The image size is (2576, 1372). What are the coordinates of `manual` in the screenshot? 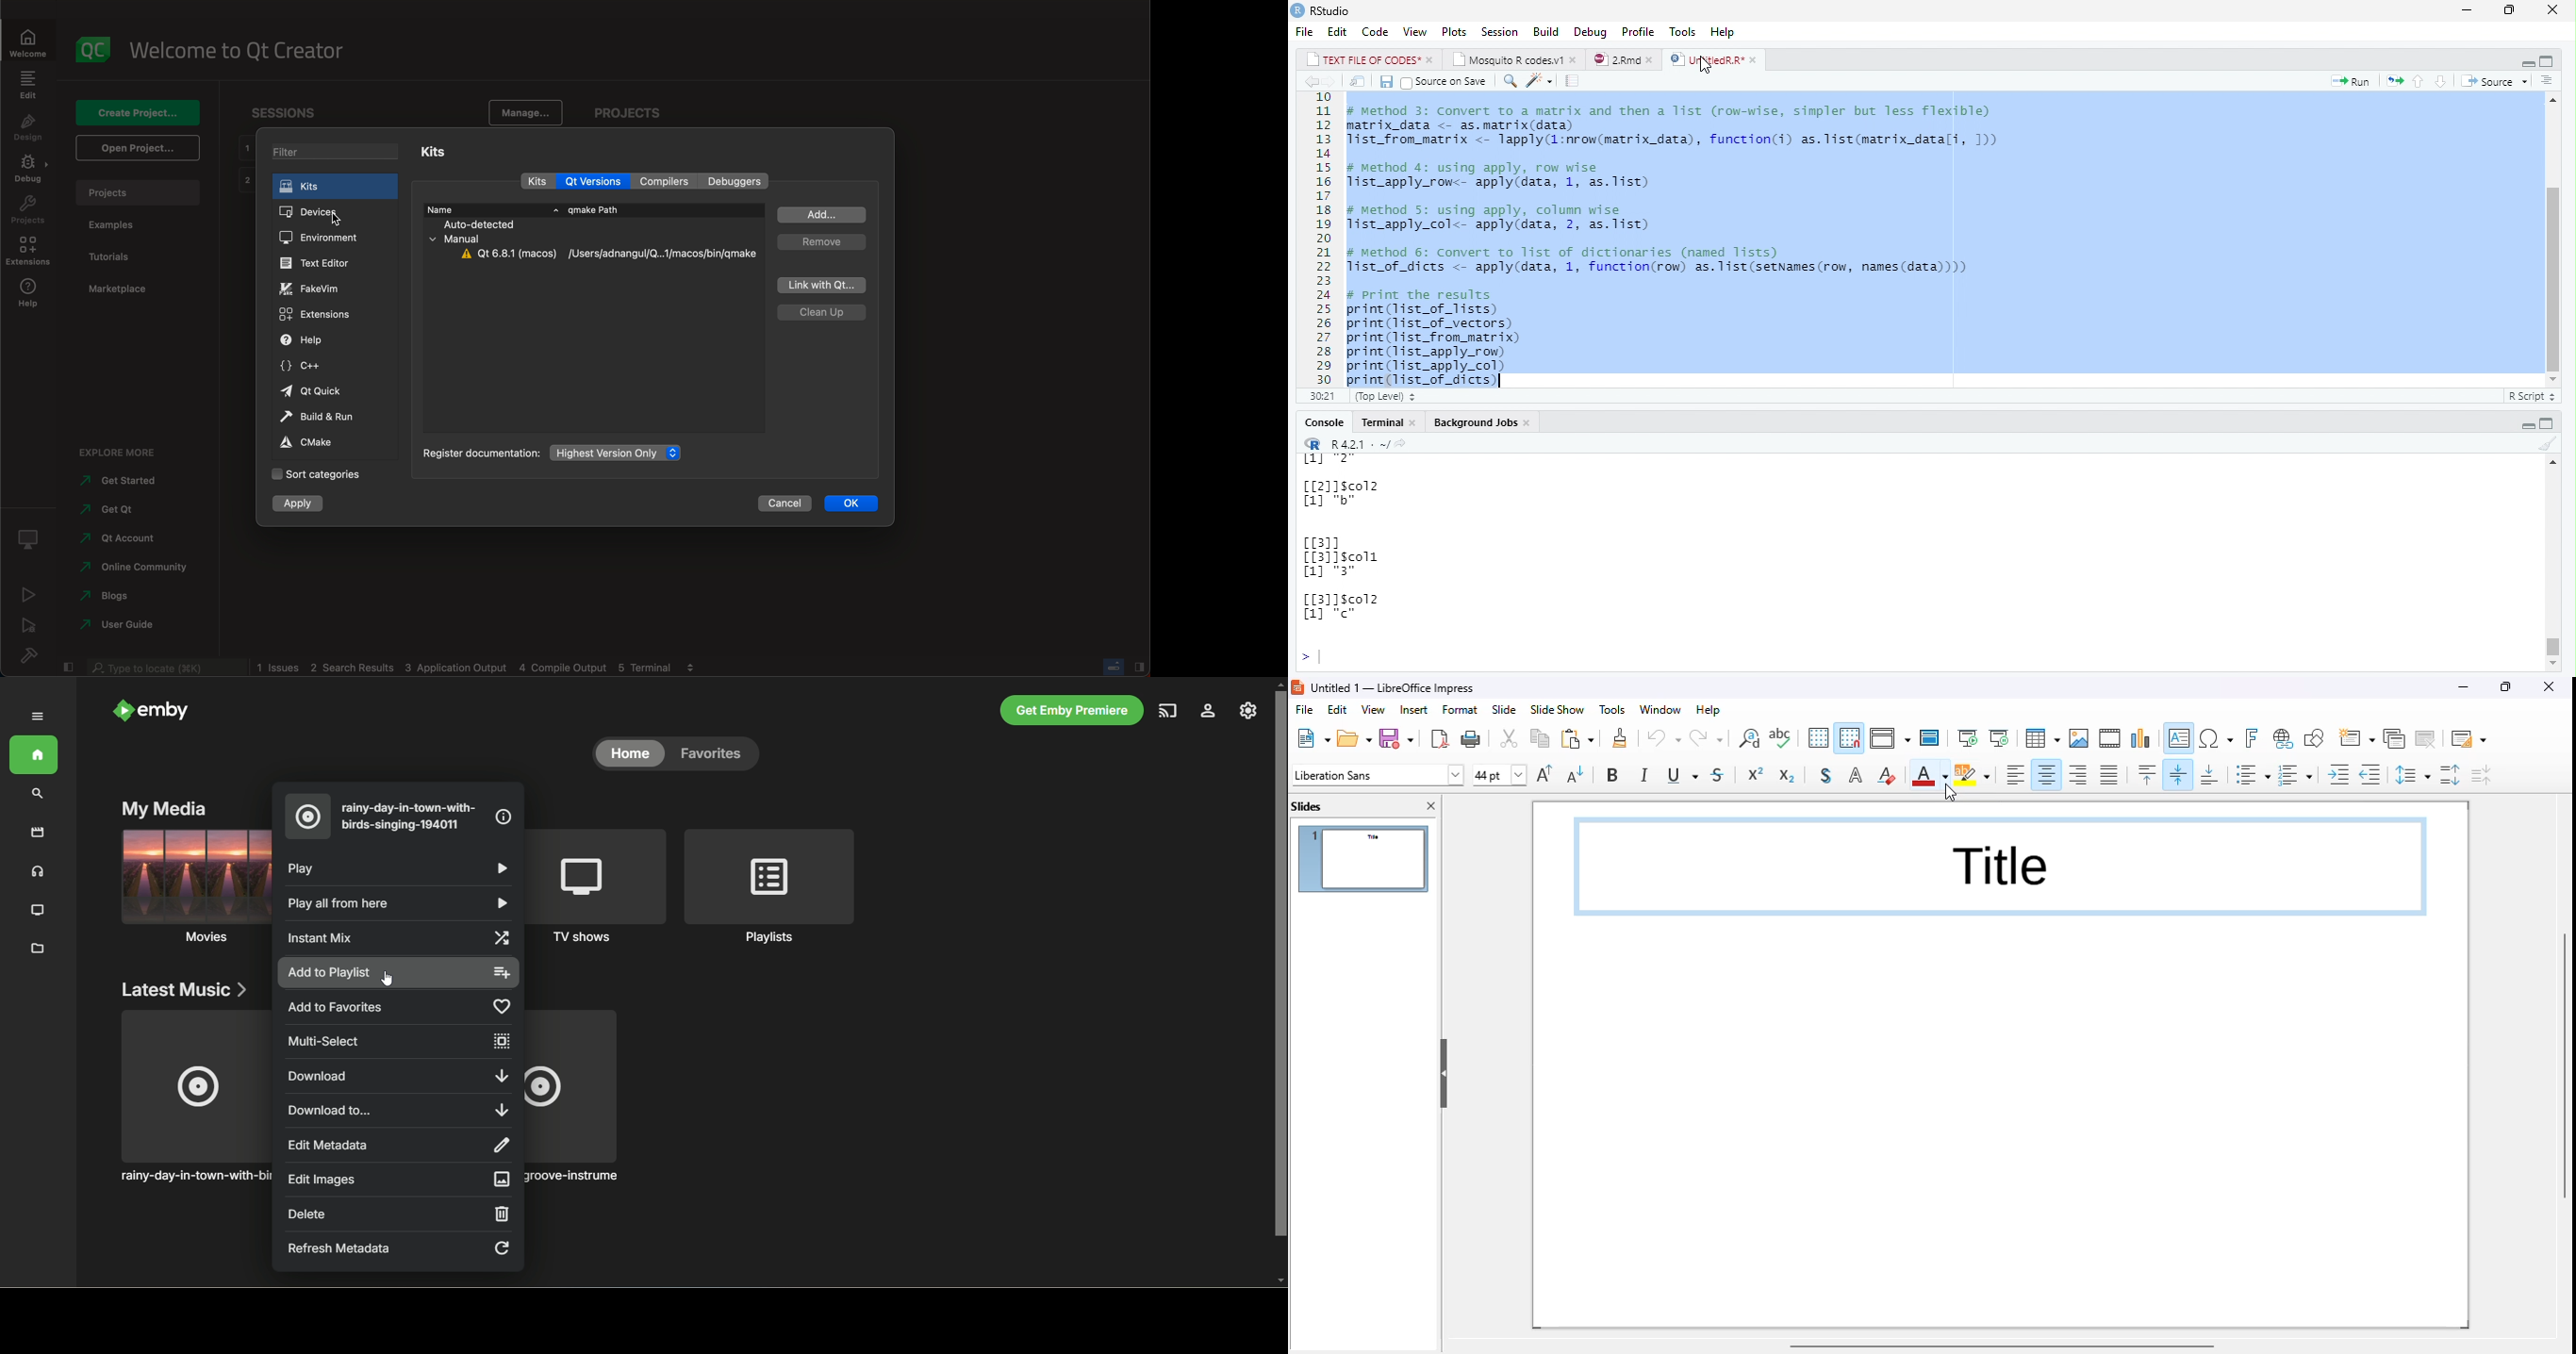 It's located at (455, 239).